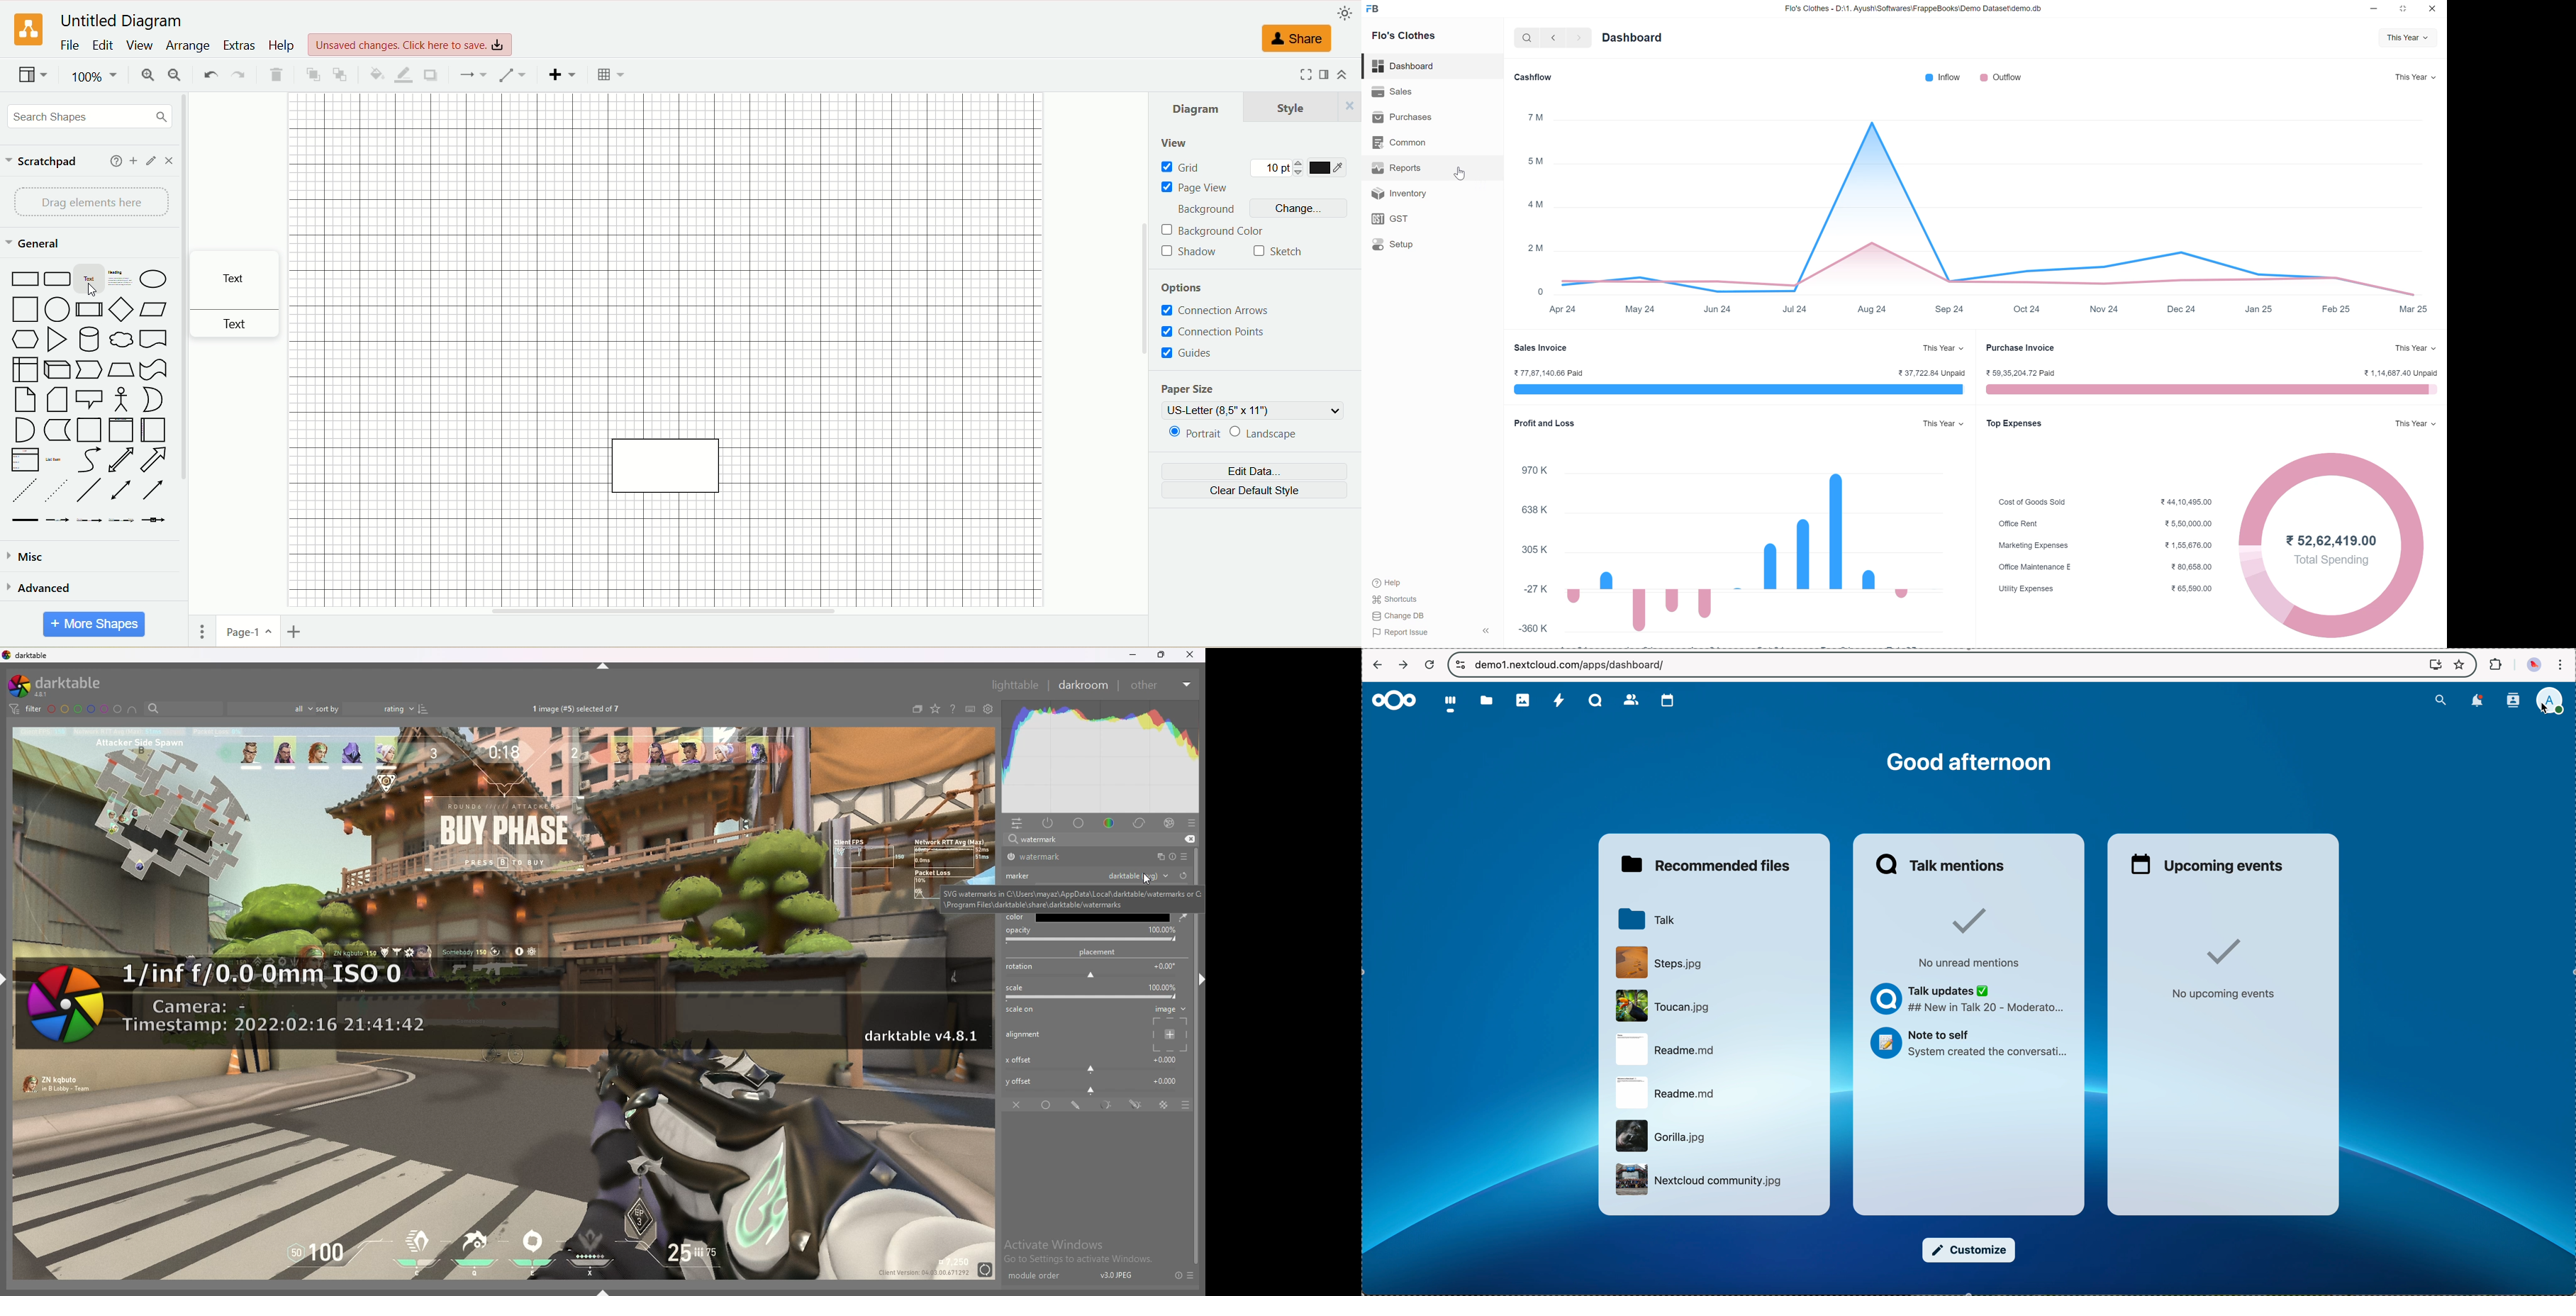 The width and height of the screenshot is (2576, 1316). I want to click on Marketing Expenses, so click(2034, 544).